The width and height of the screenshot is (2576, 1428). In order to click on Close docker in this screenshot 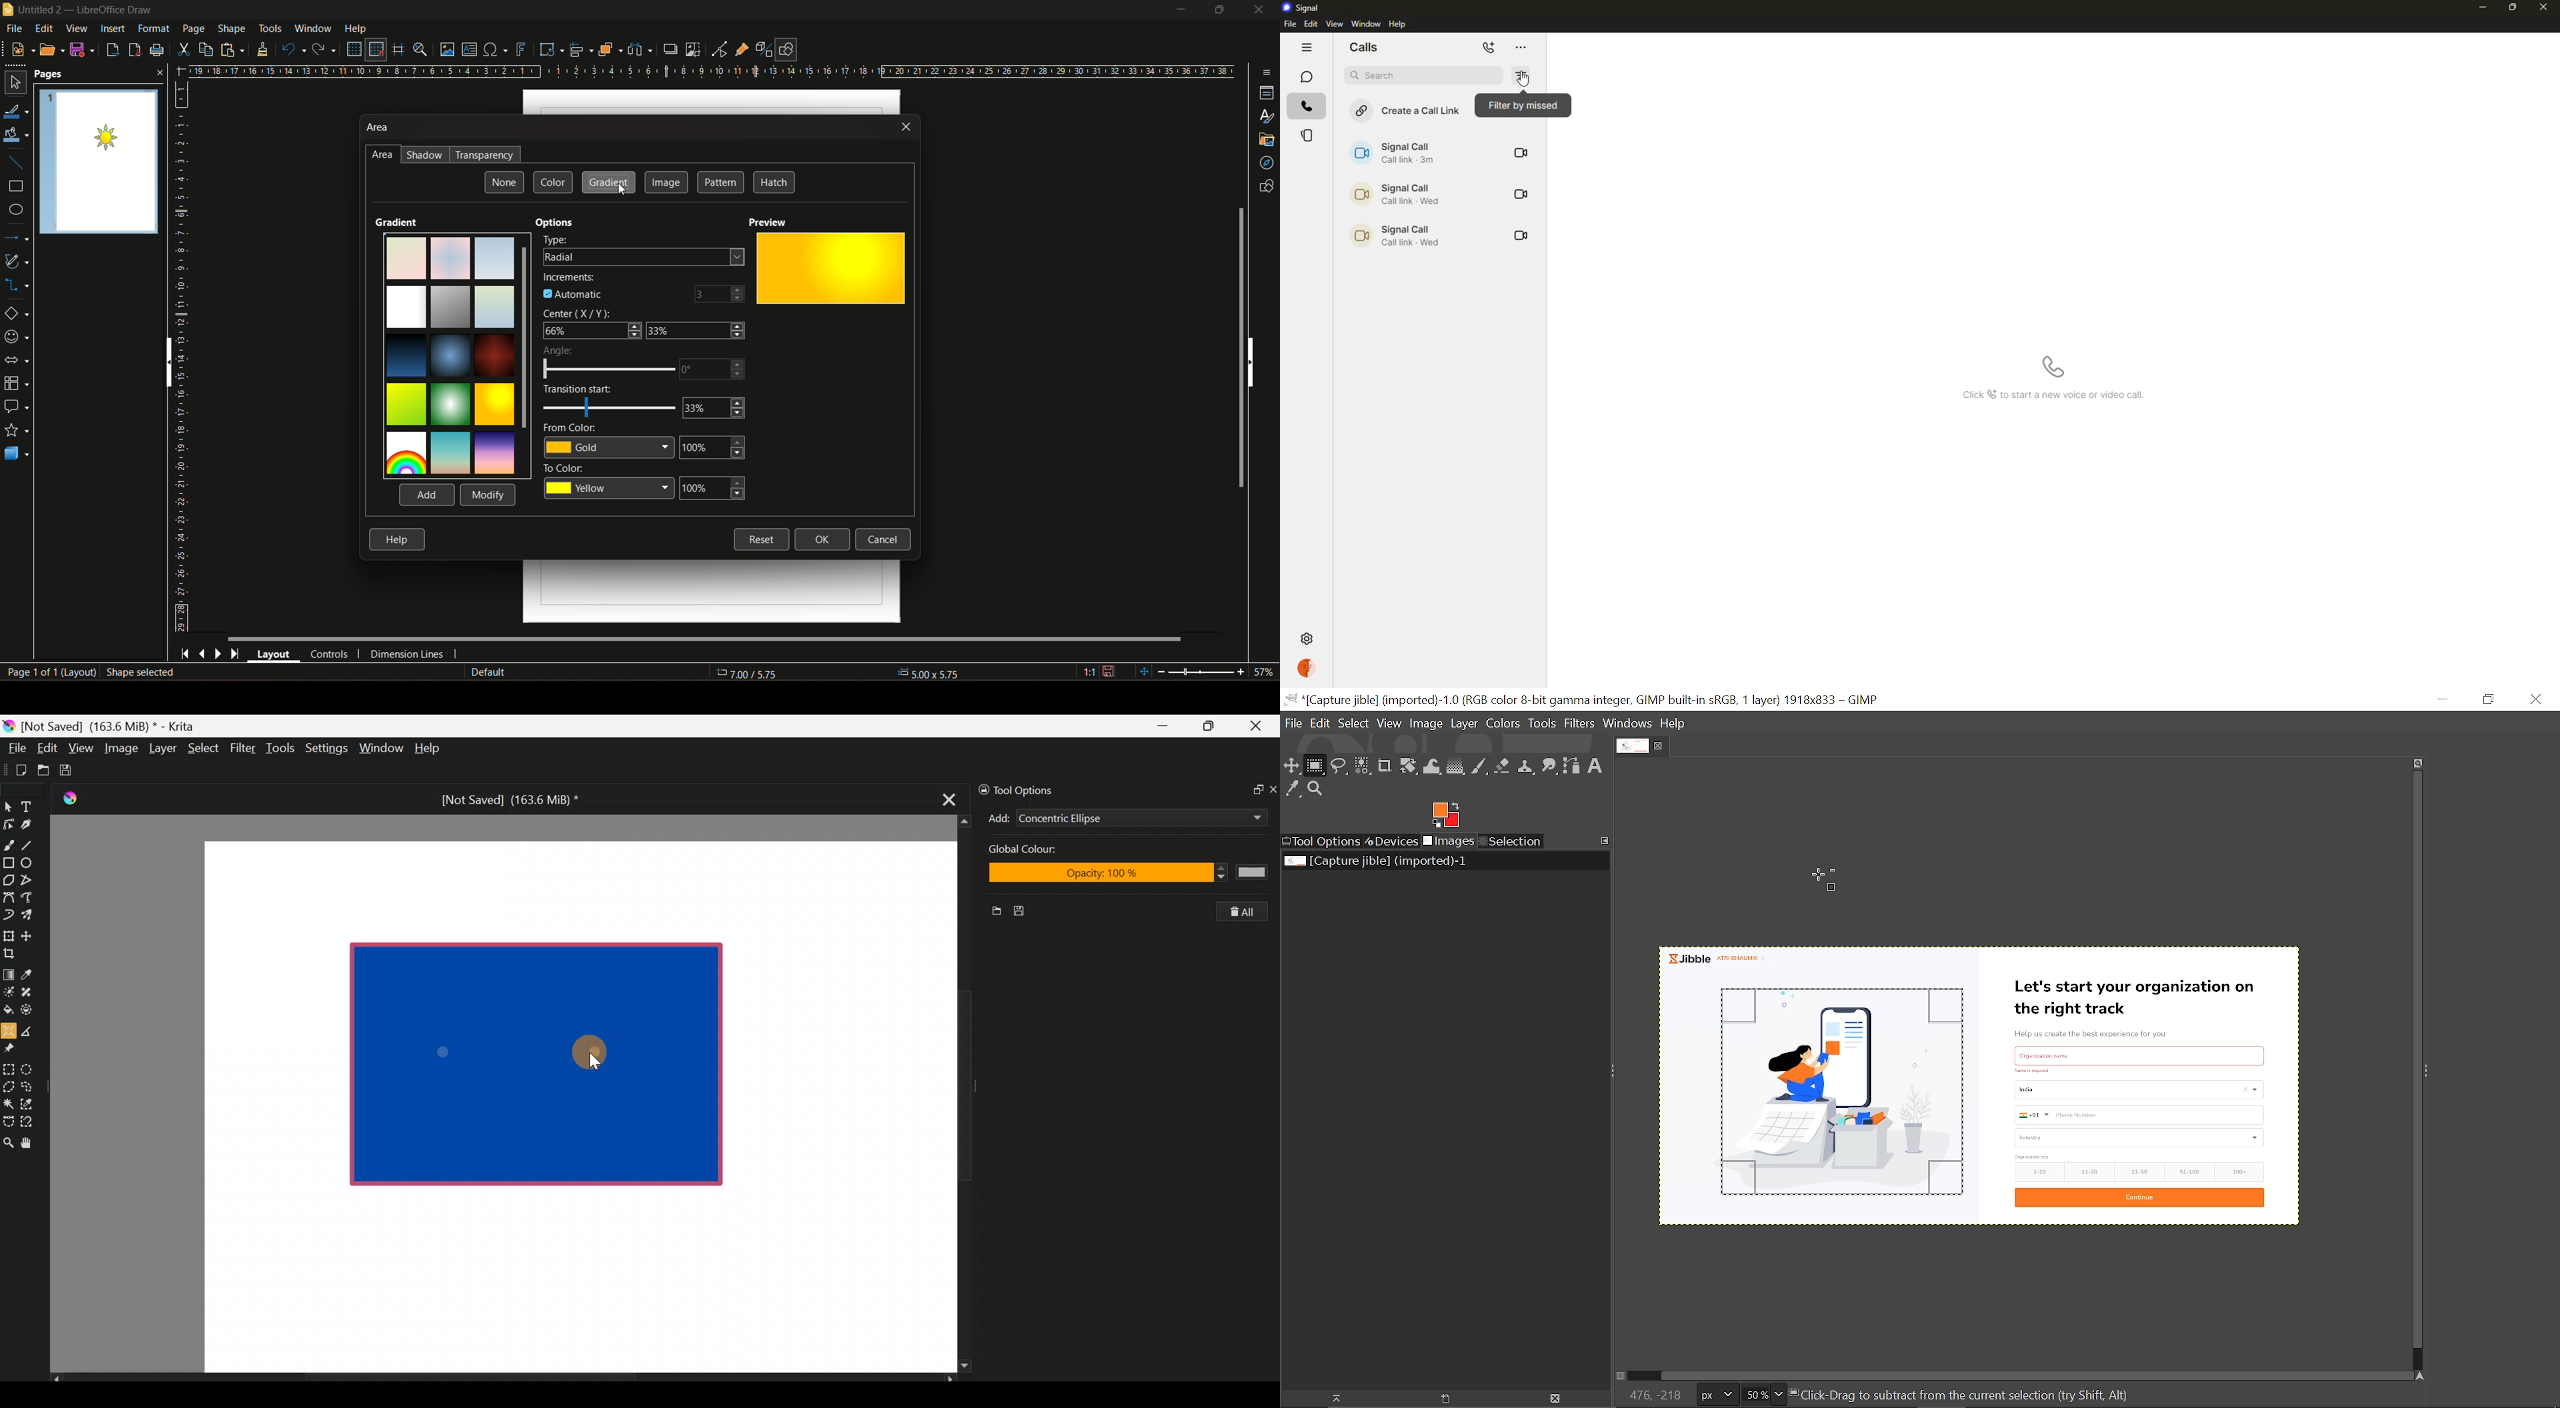, I will do `click(1272, 789)`.